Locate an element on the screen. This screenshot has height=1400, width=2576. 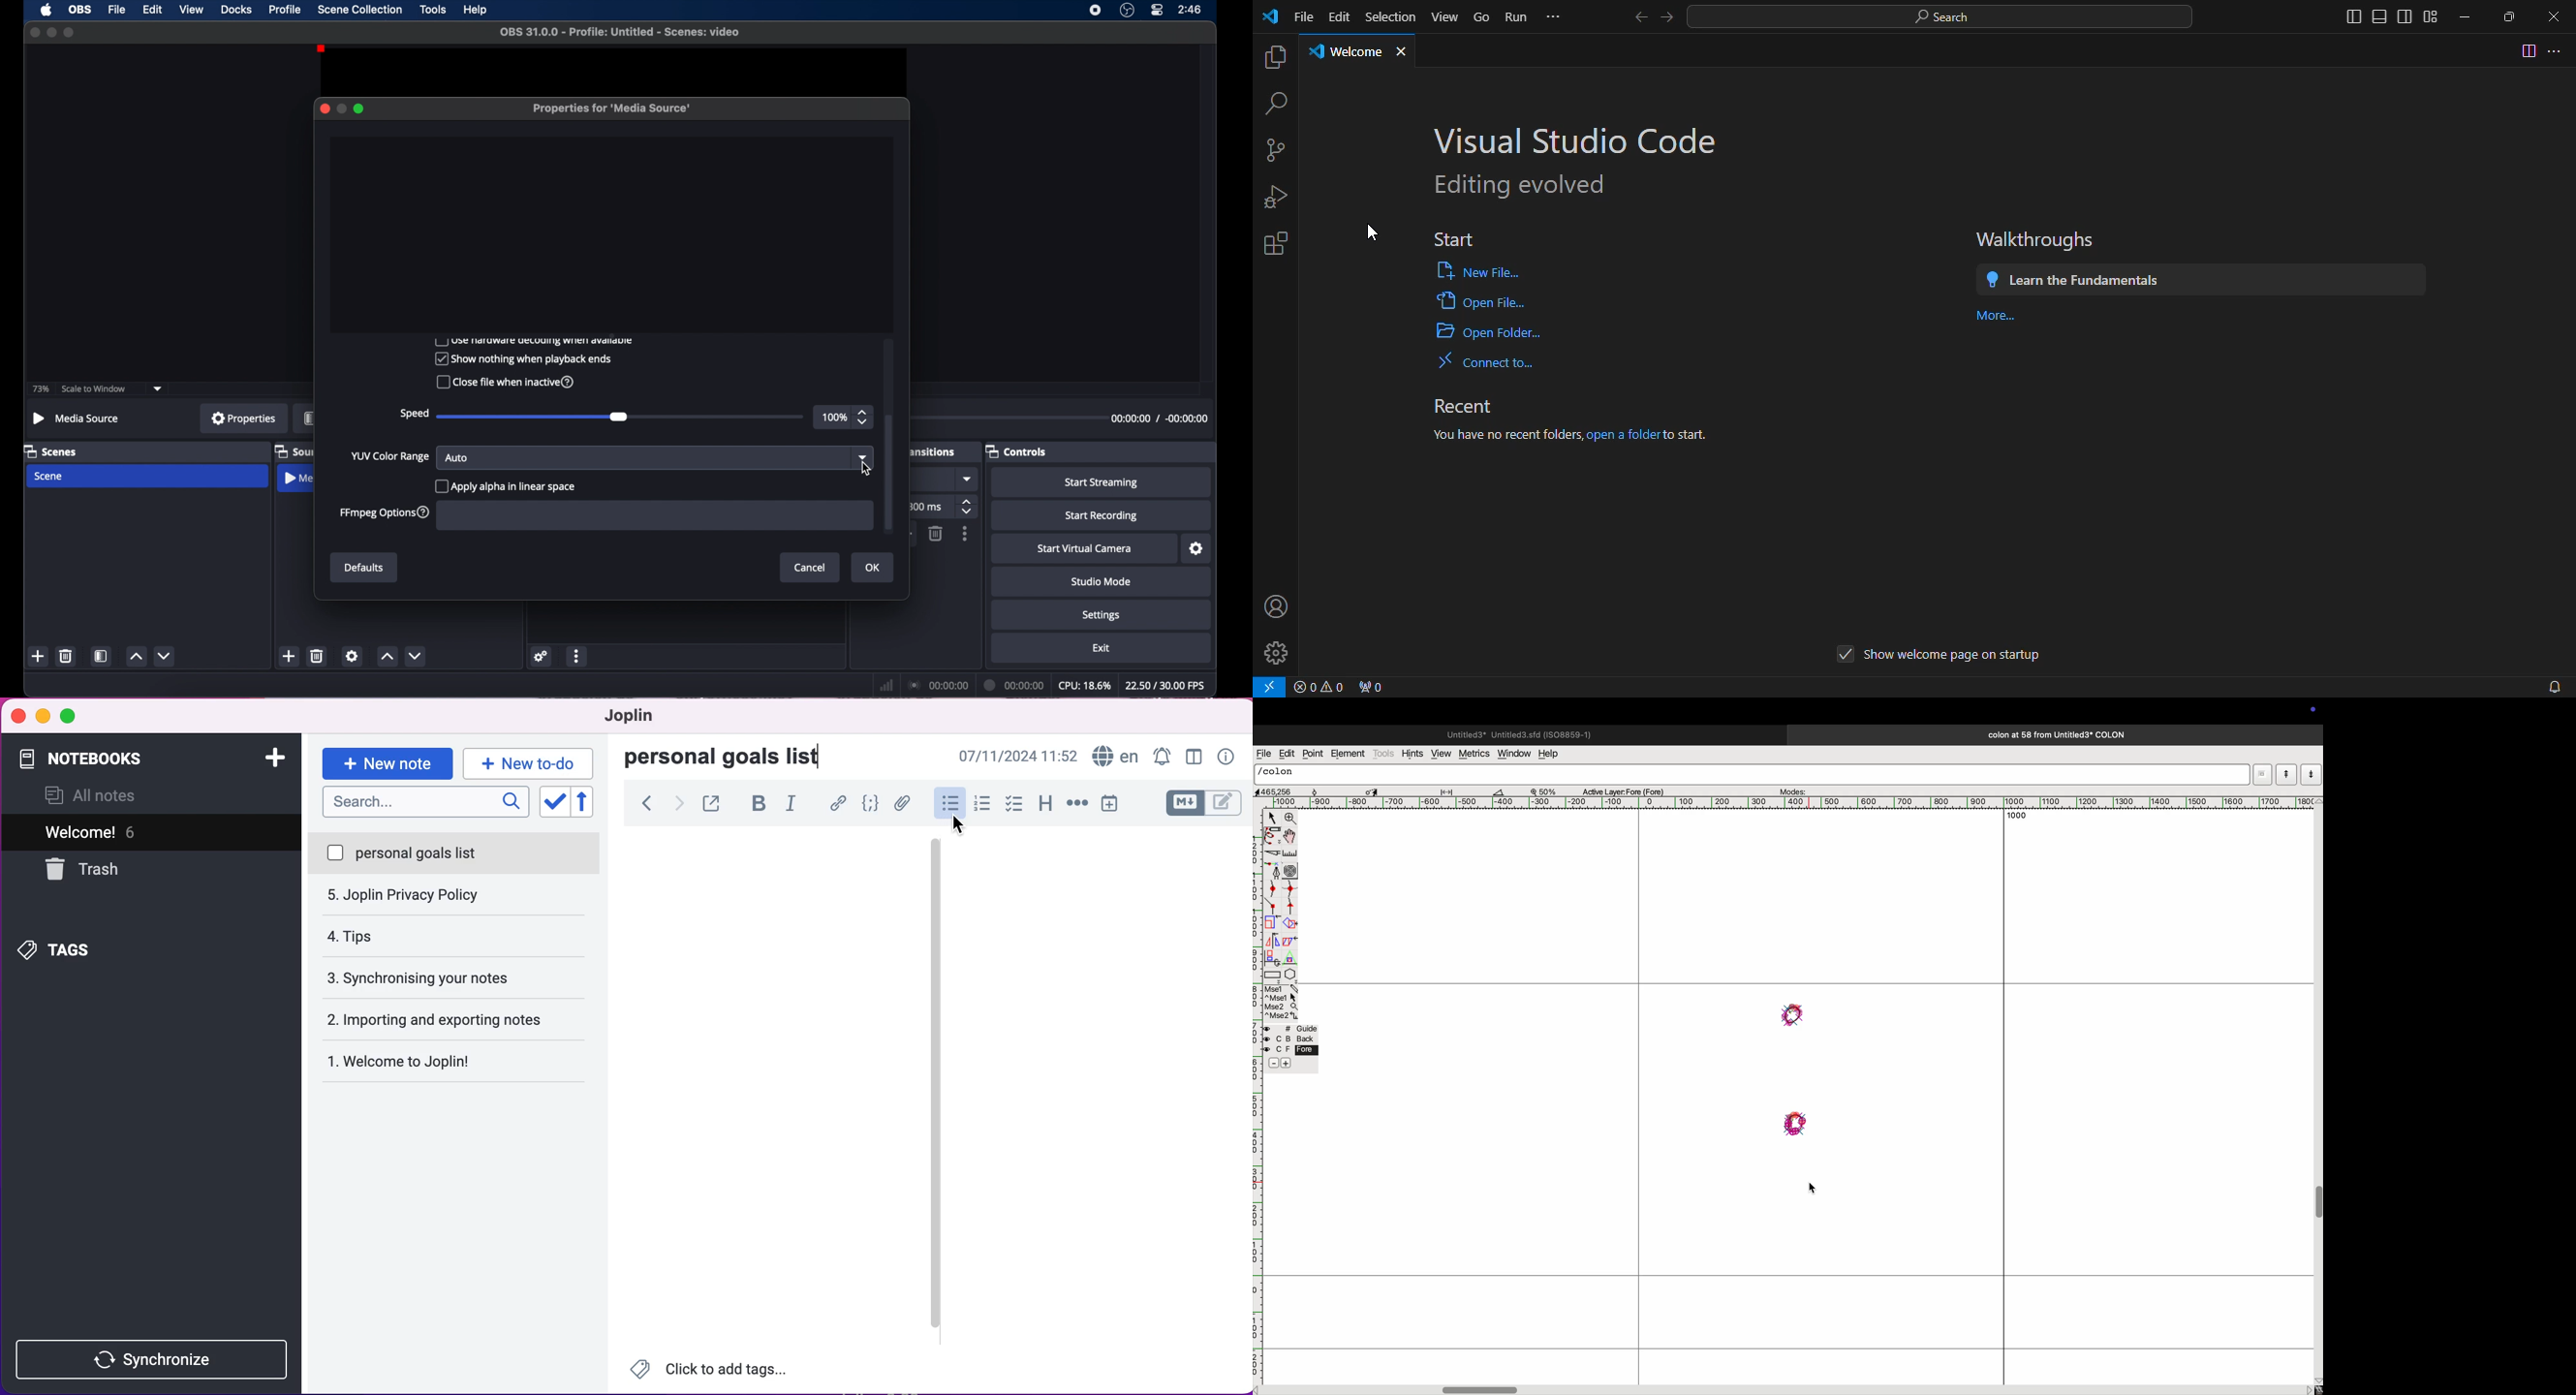
moreoptions is located at coordinates (577, 657).